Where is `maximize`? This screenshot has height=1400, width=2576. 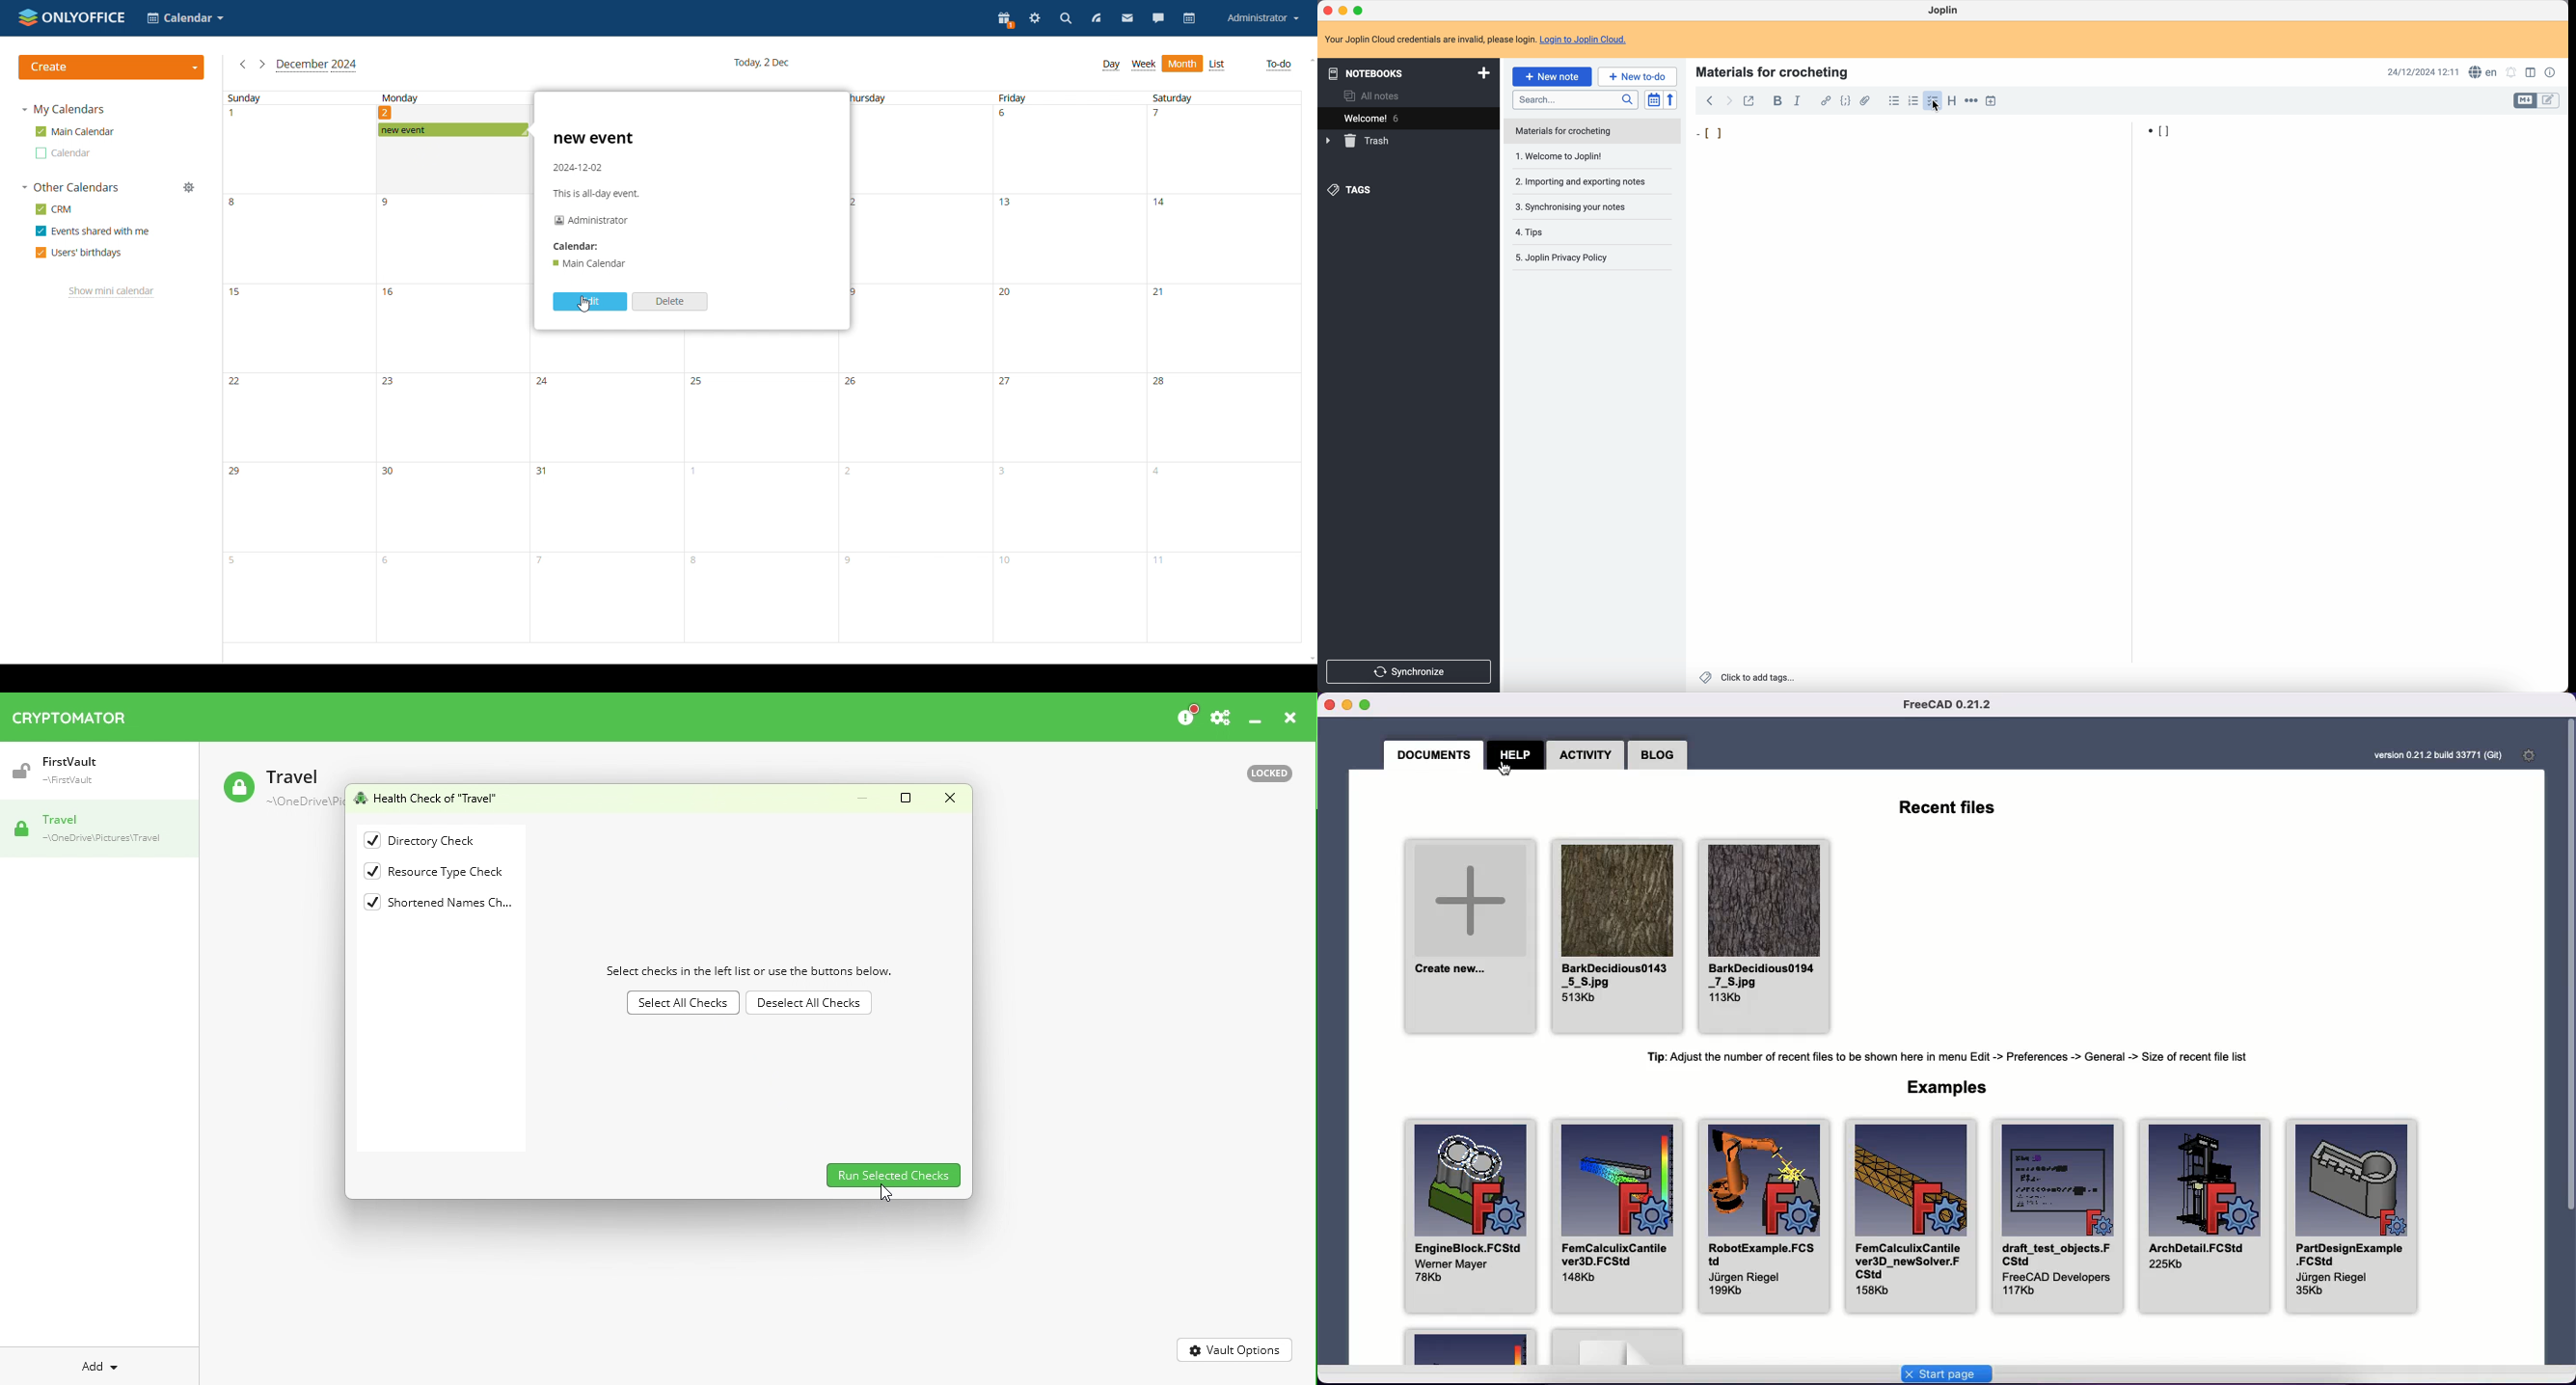 maximize is located at coordinates (1361, 11).